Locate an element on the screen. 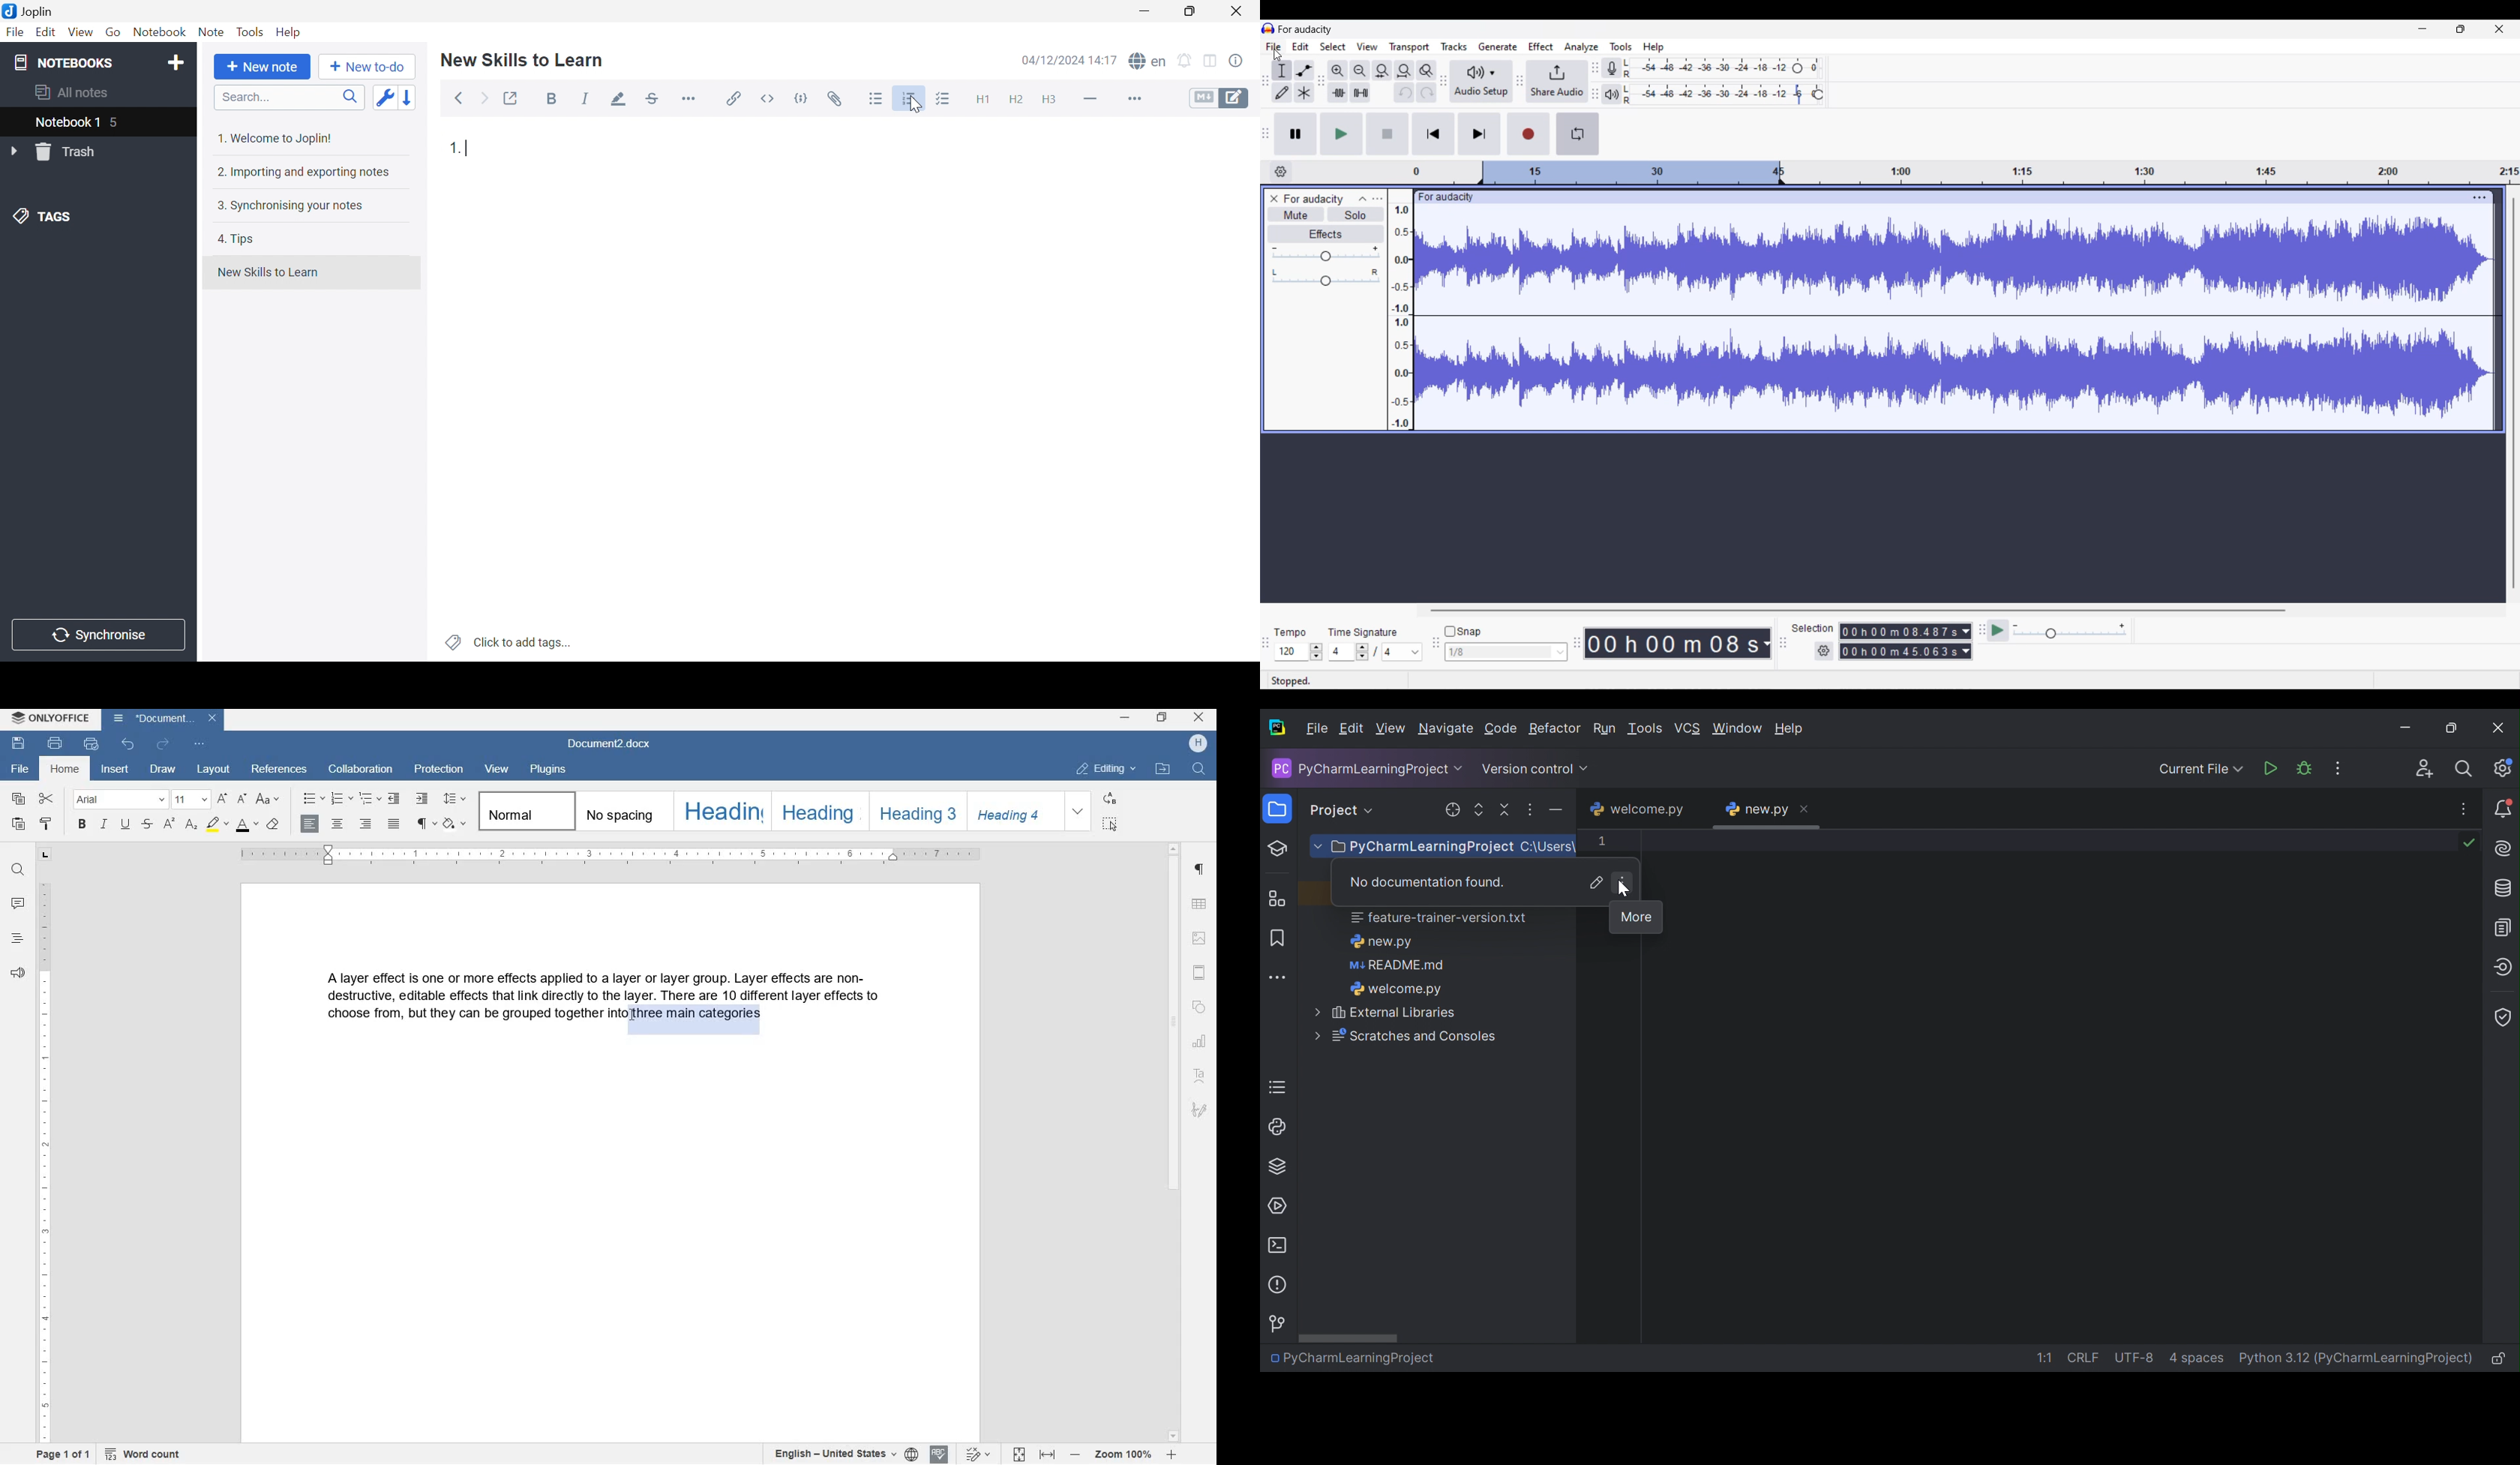  Zoom in is located at coordinates (1337, 71).